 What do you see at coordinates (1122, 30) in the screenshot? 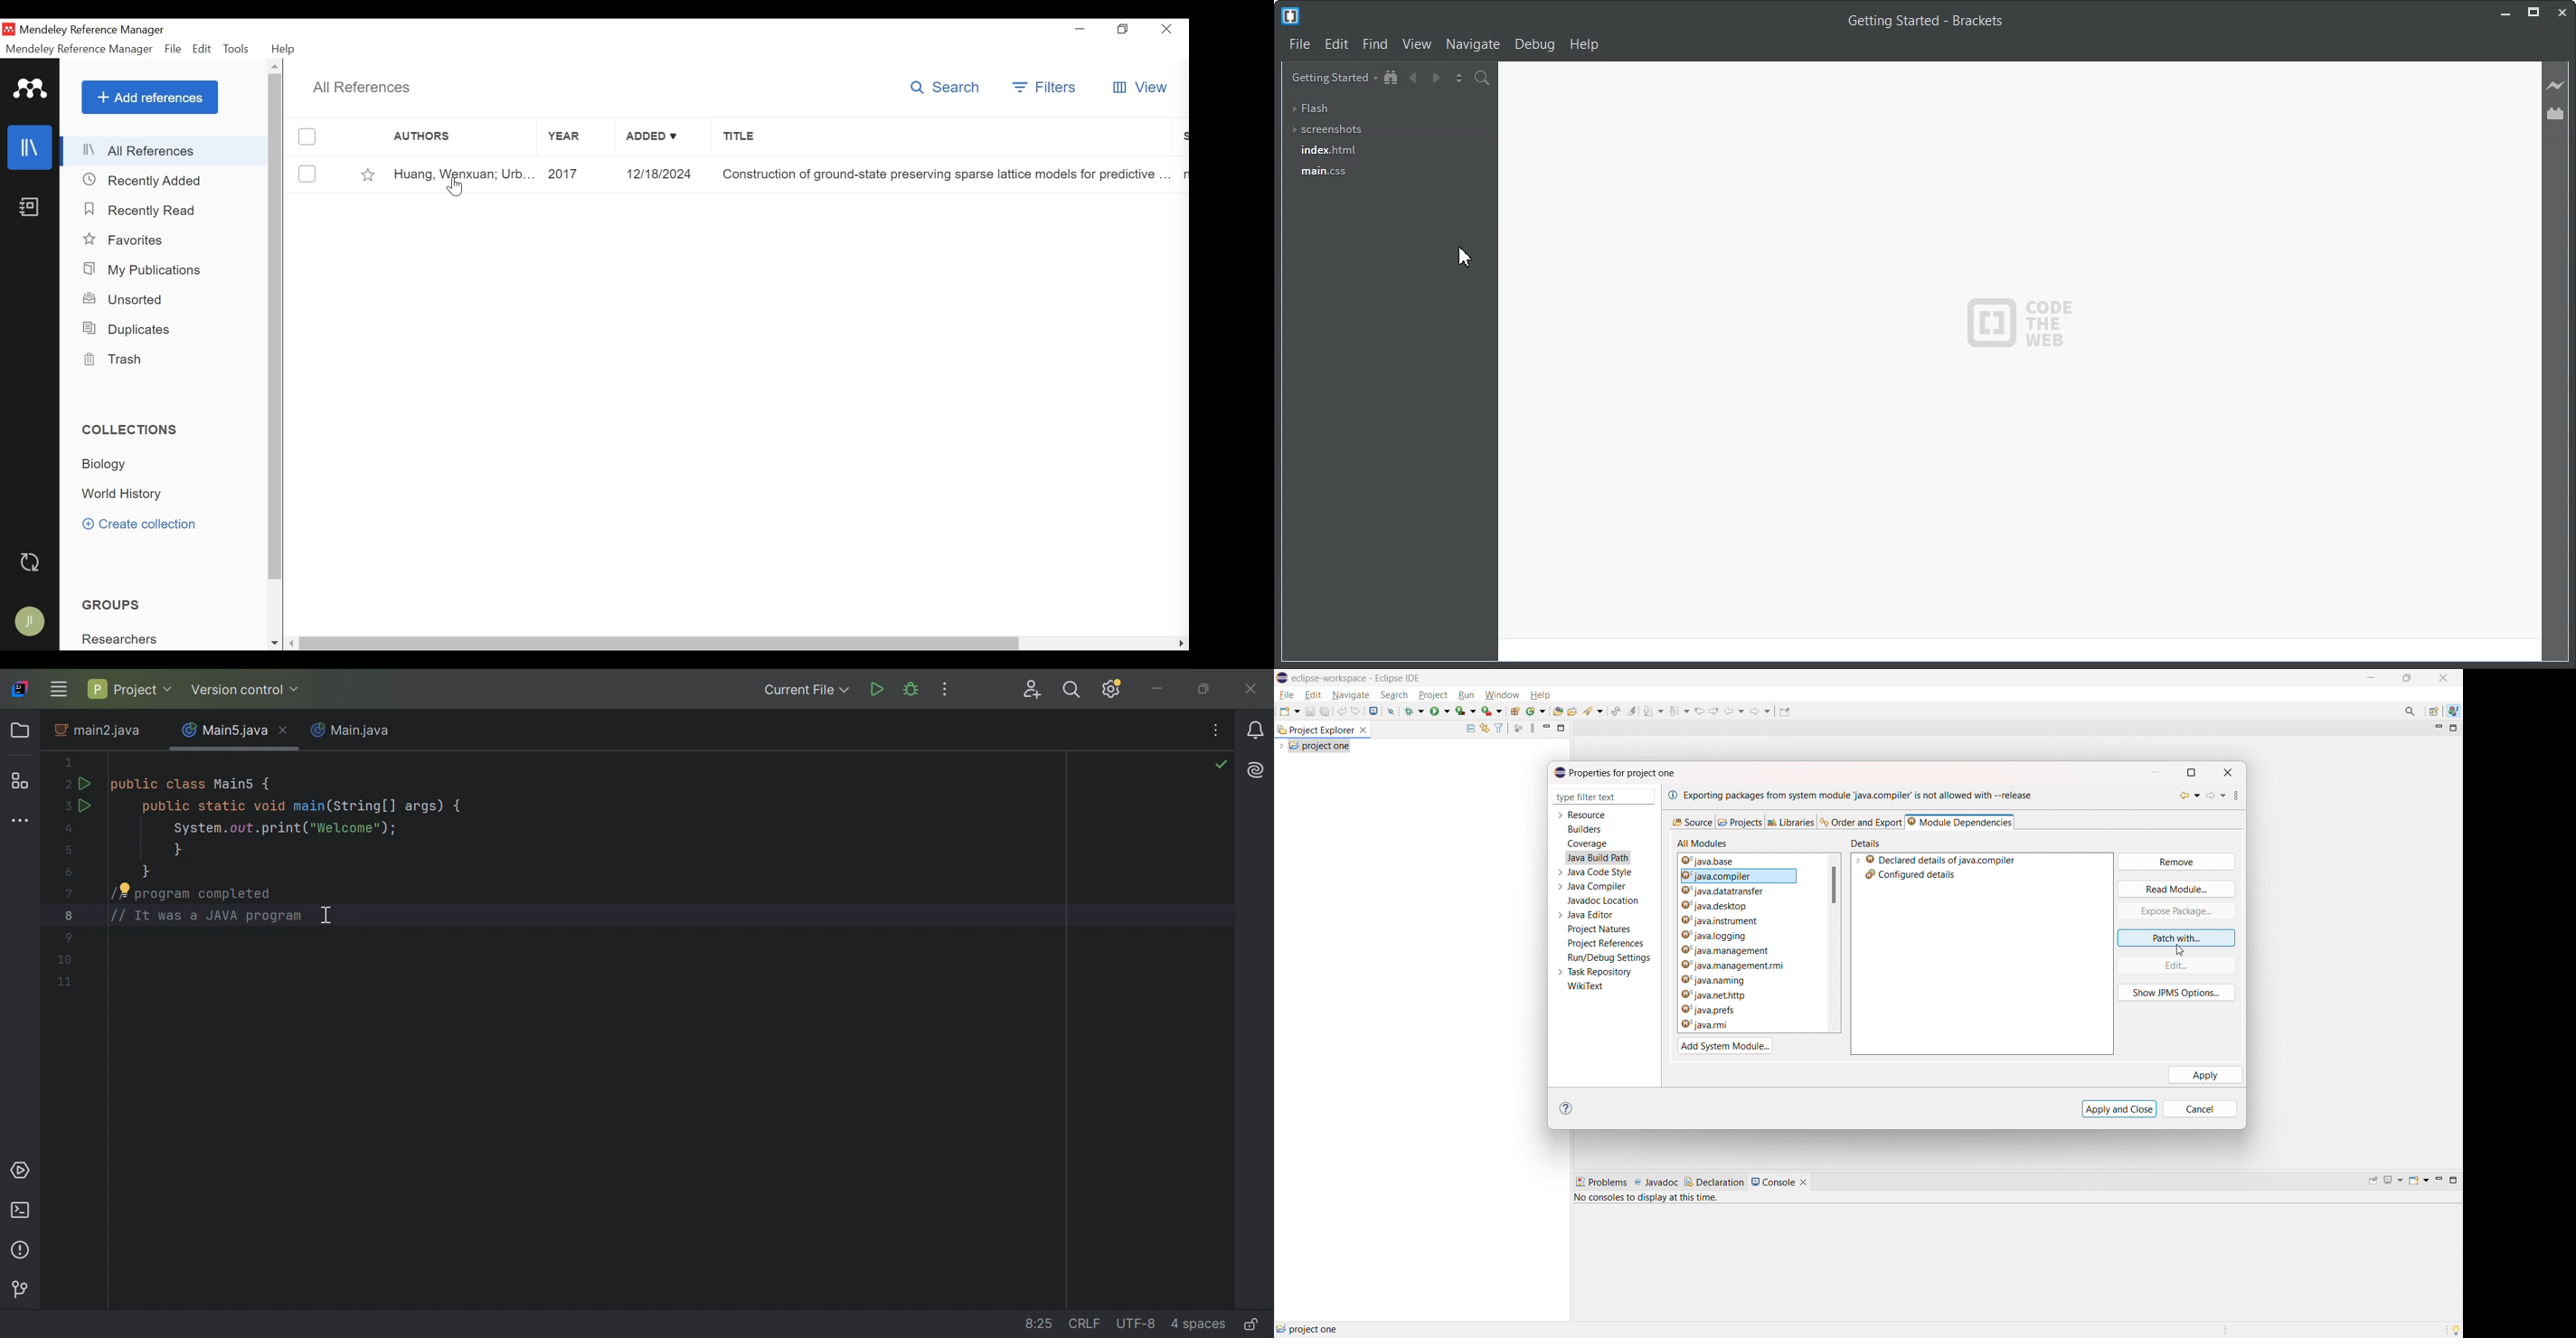
I see `Restore` at bounding box center [1122, 30].